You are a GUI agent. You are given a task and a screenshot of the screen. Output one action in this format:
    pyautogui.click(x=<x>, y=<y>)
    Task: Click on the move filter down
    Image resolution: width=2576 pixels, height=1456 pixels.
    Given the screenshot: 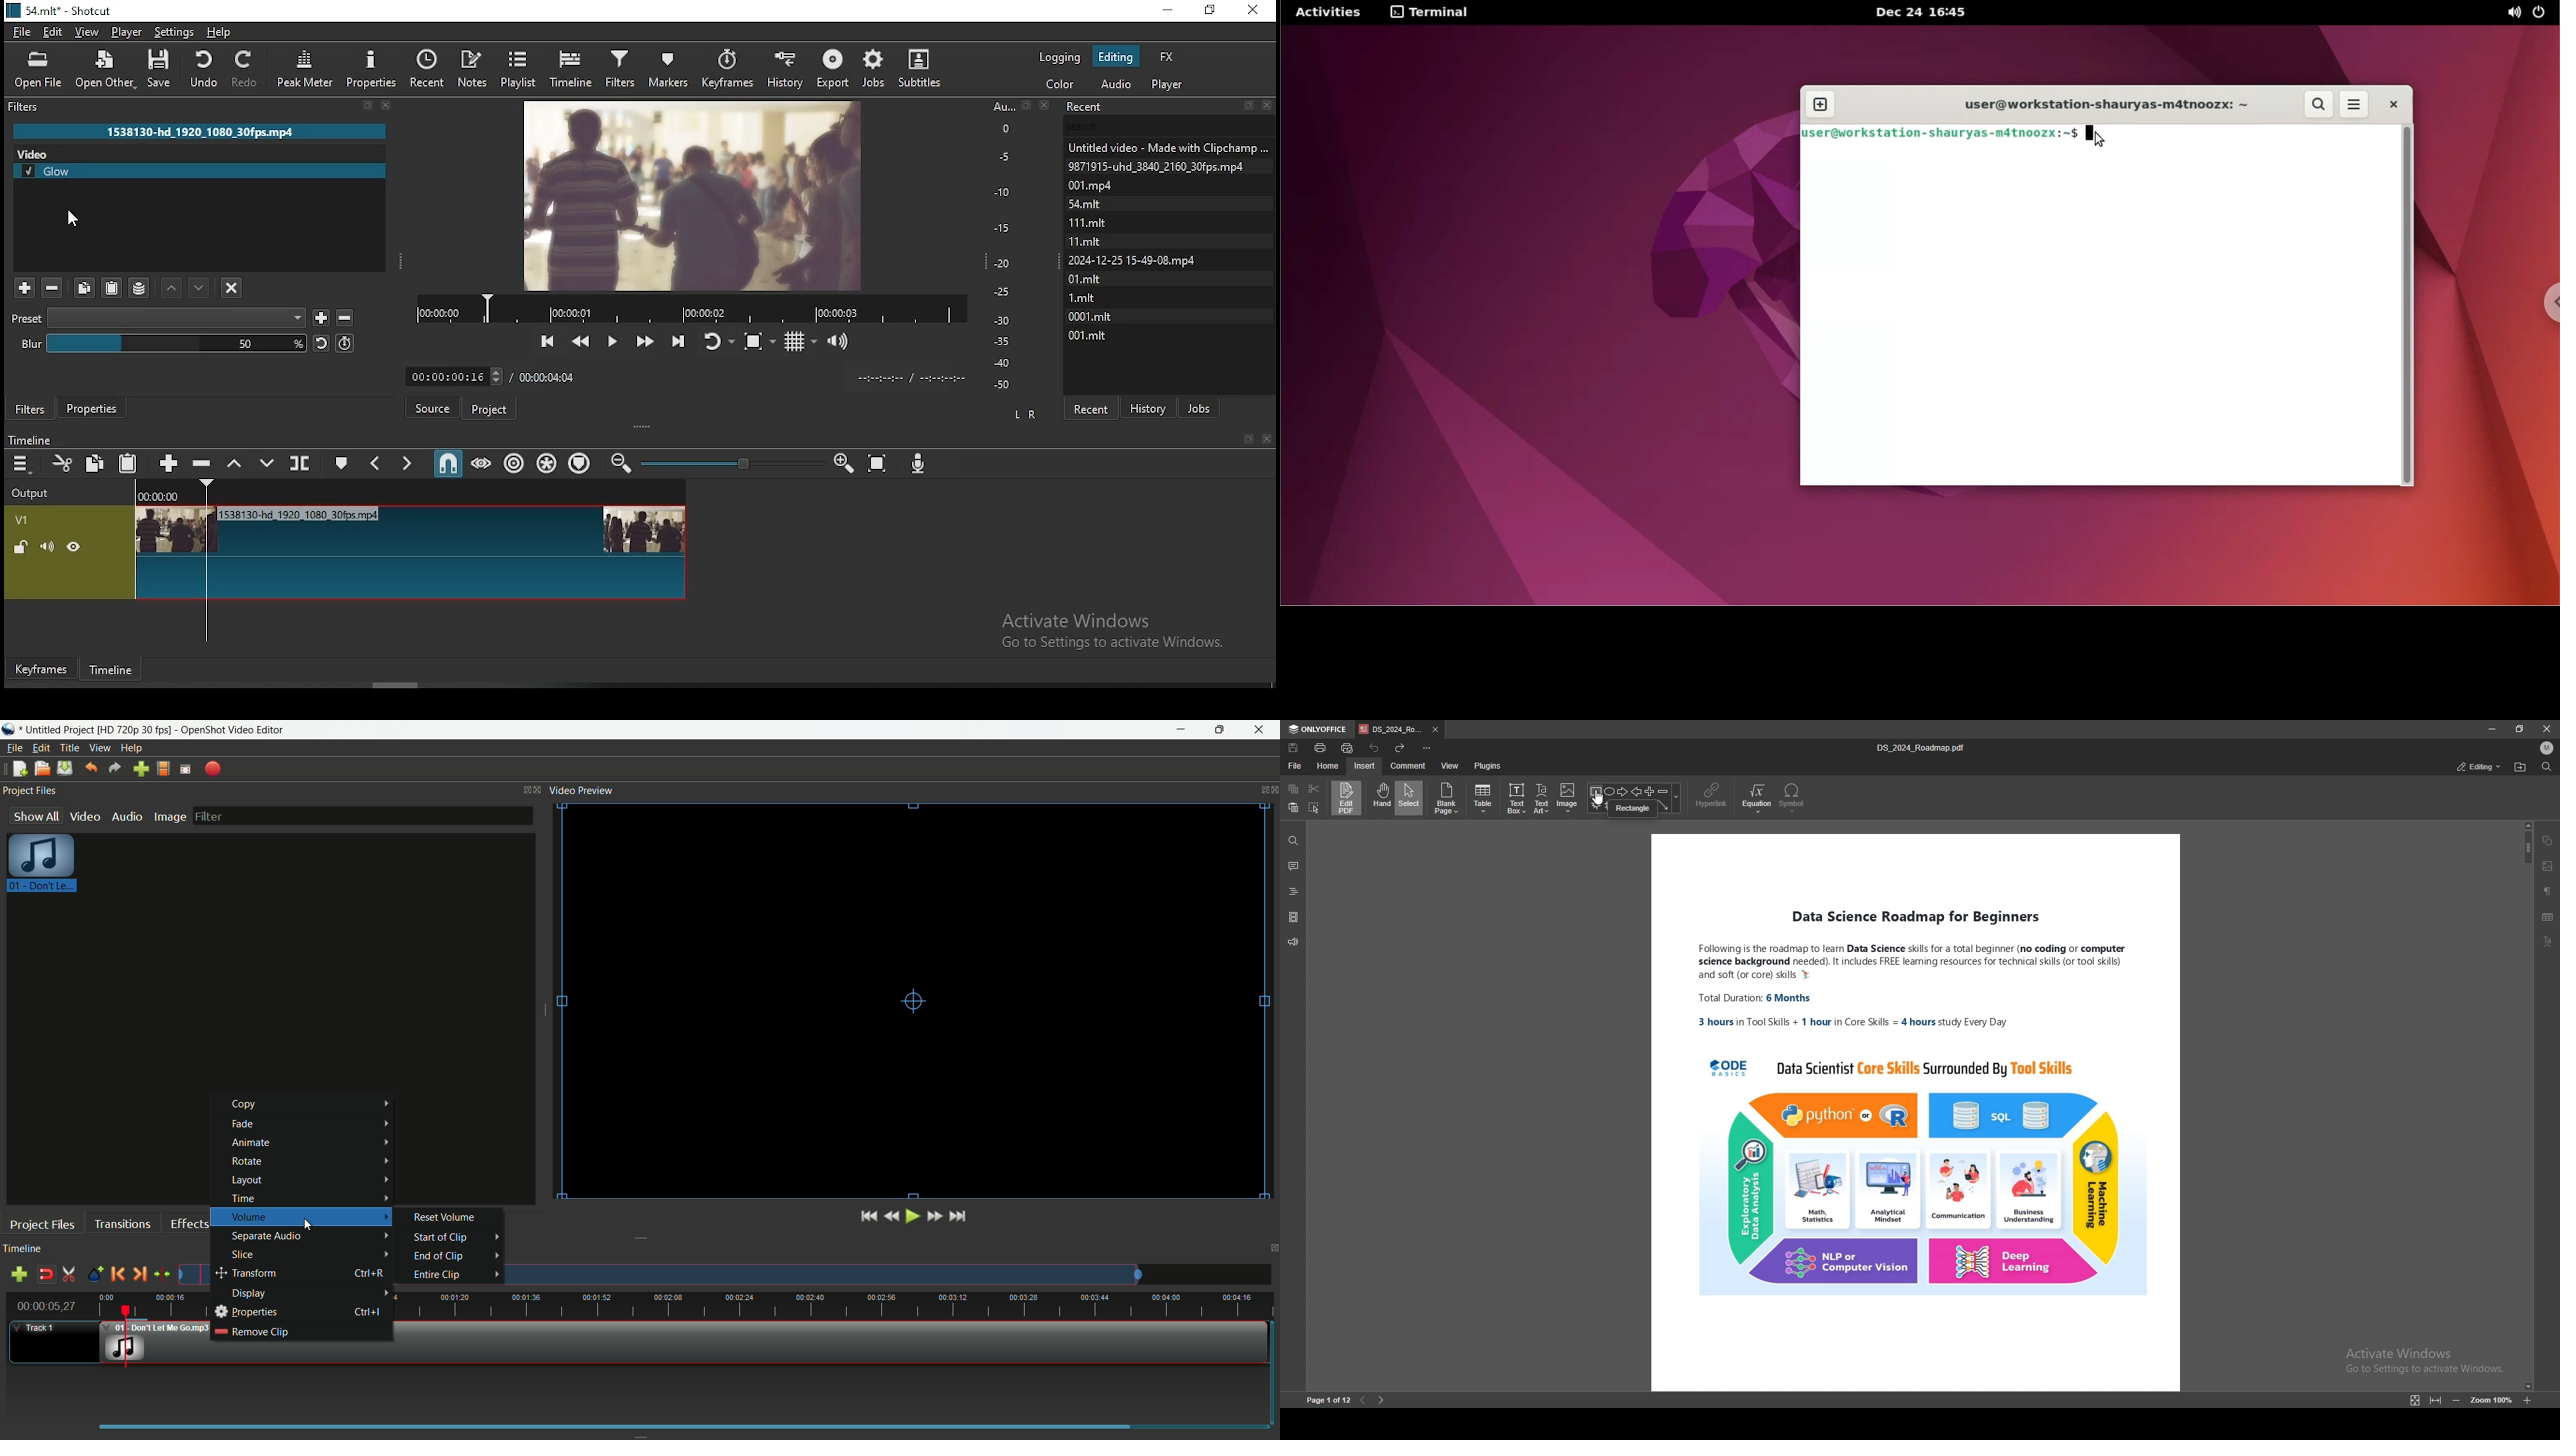 What is the action you would take?
    pyautogui.click(x=200, y=290)
    